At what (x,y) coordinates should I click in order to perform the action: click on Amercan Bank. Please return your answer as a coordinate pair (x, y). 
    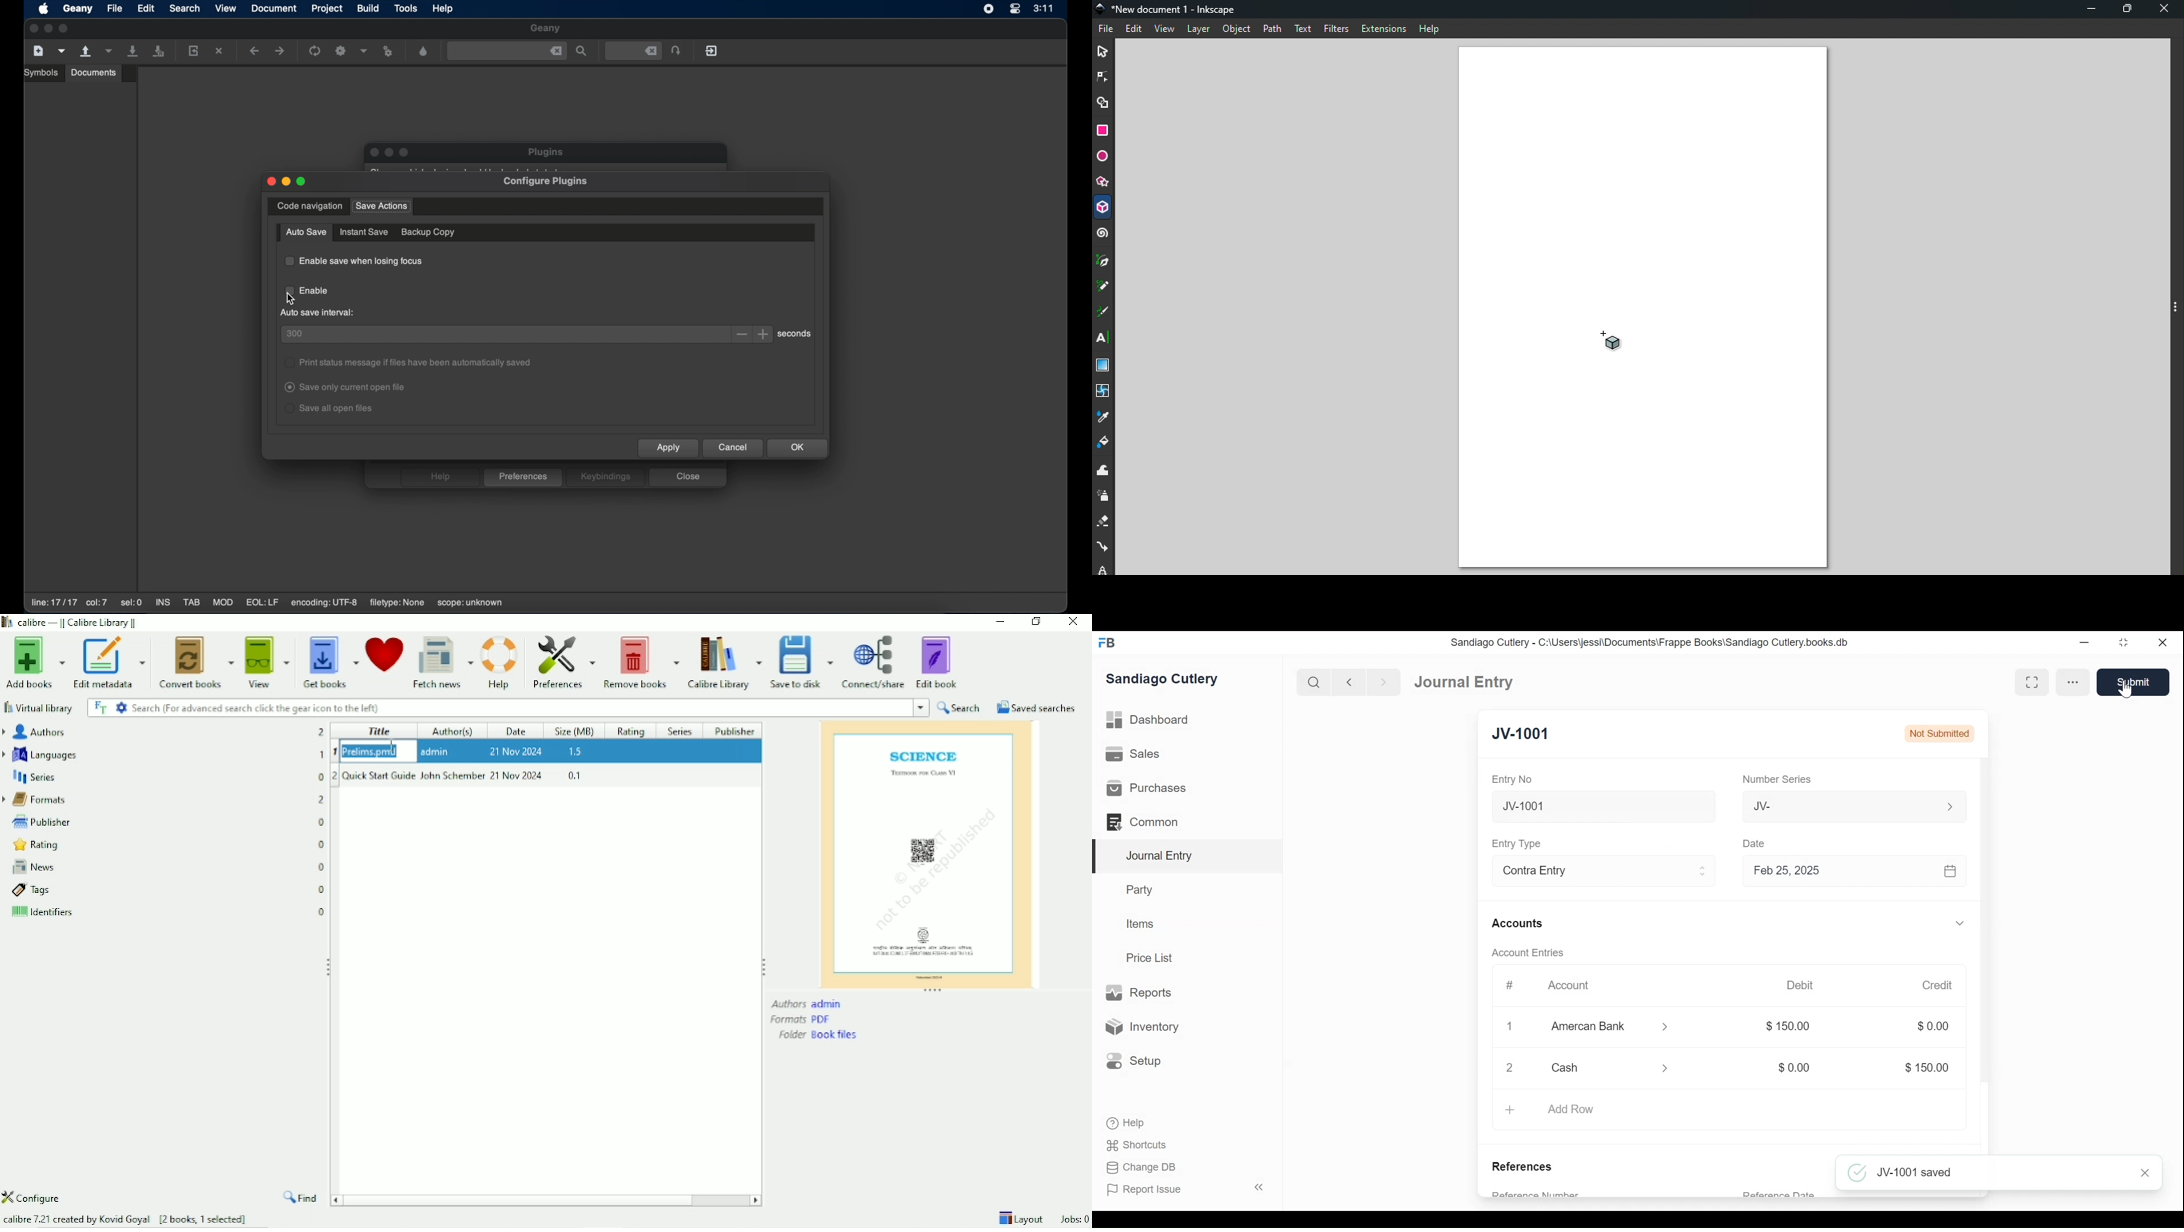
    Looking at the image, I should click on (1601, 1028).